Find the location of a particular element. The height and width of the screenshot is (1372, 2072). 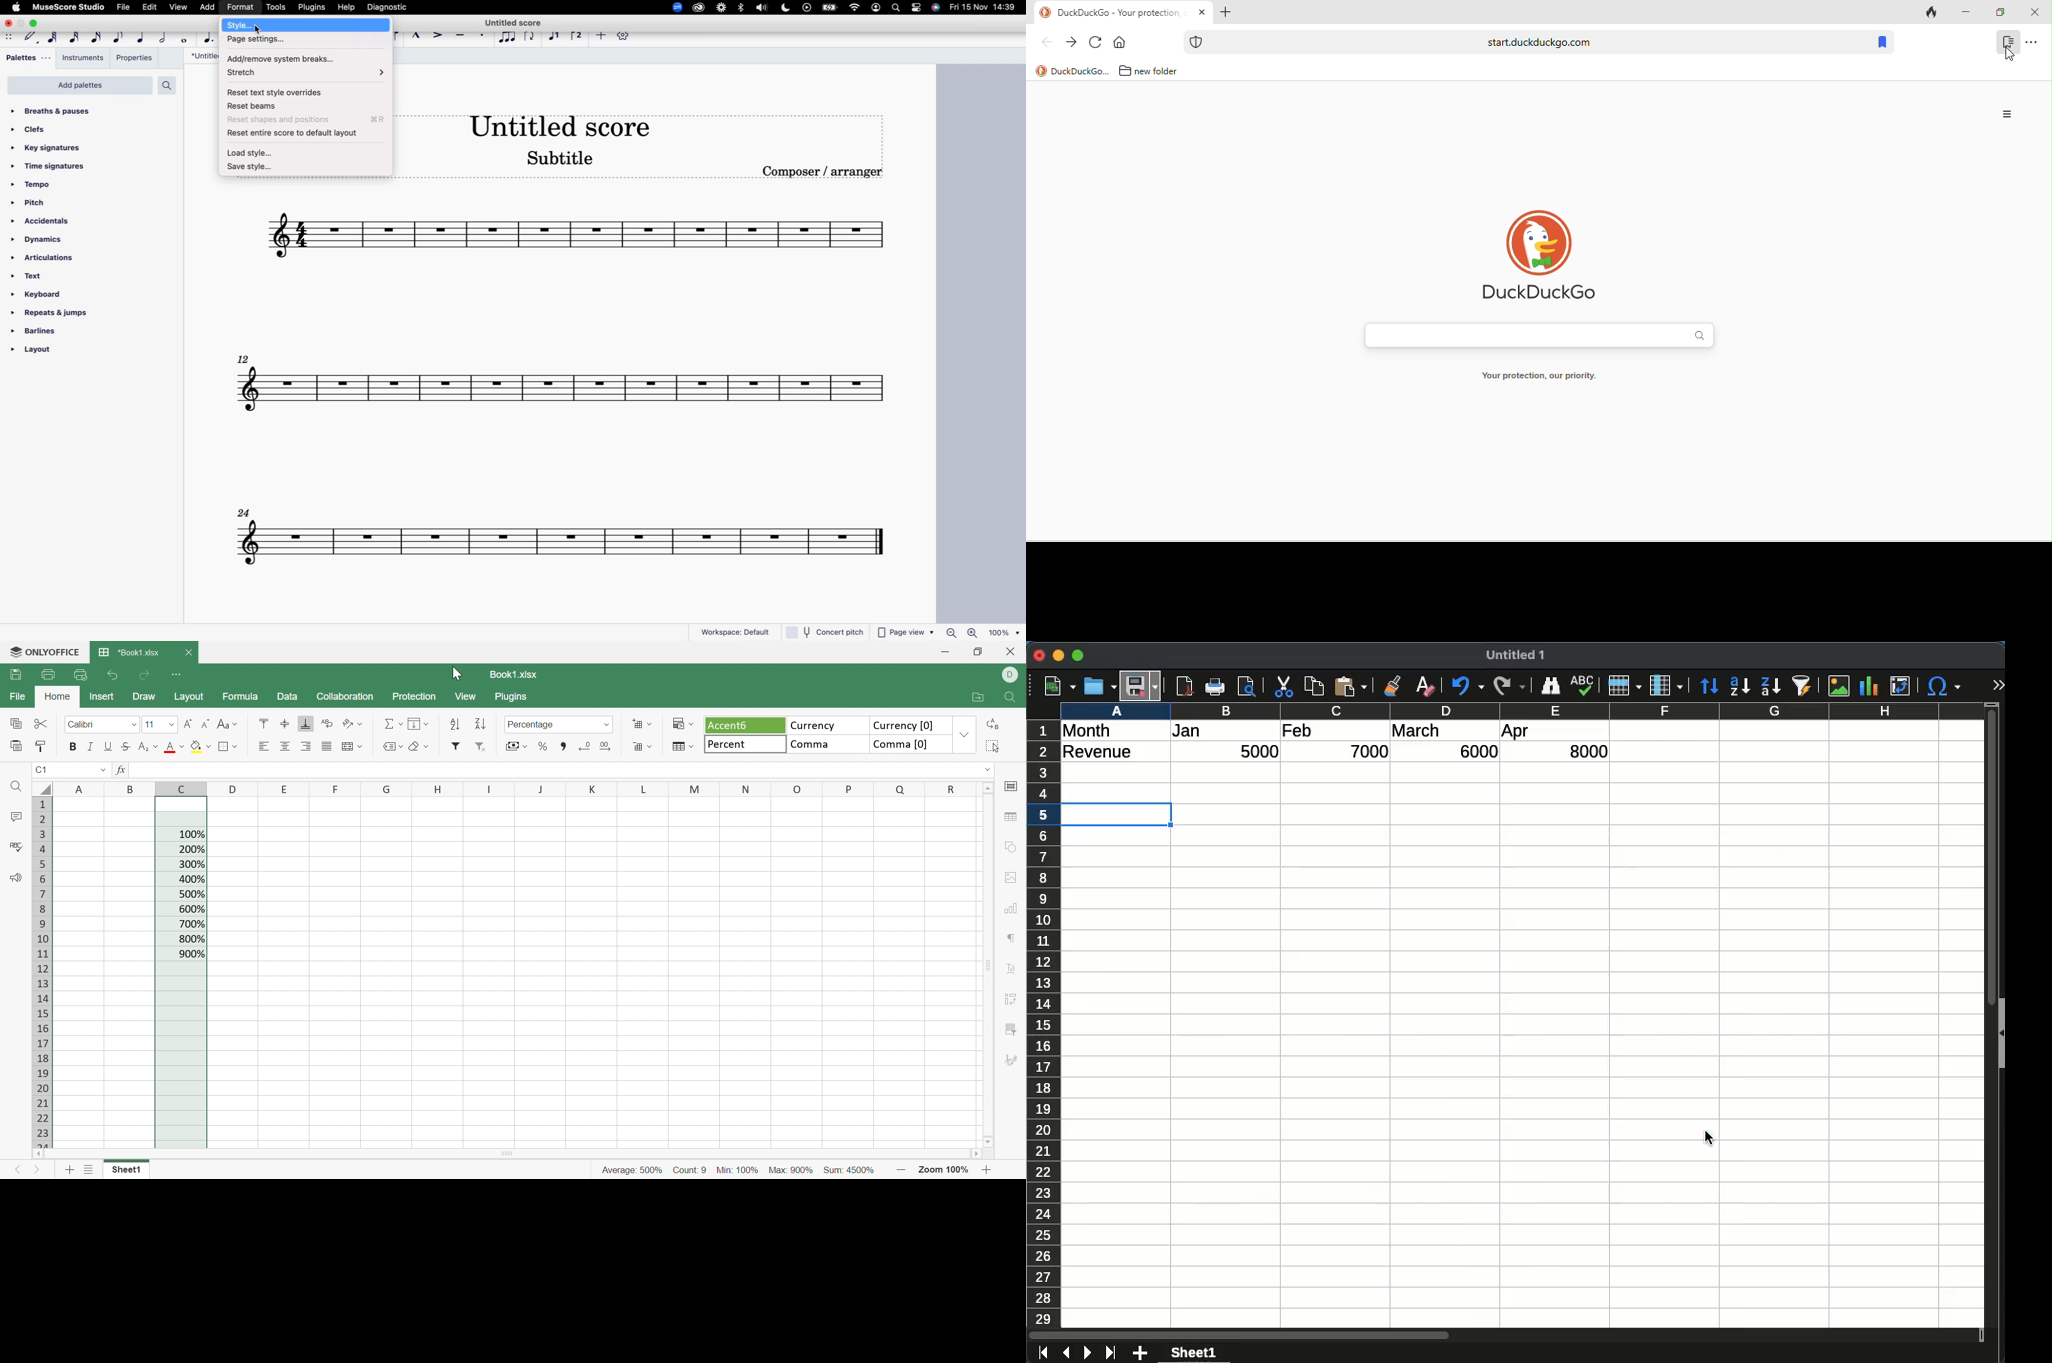

Currency is located at coordinates (826, 724).